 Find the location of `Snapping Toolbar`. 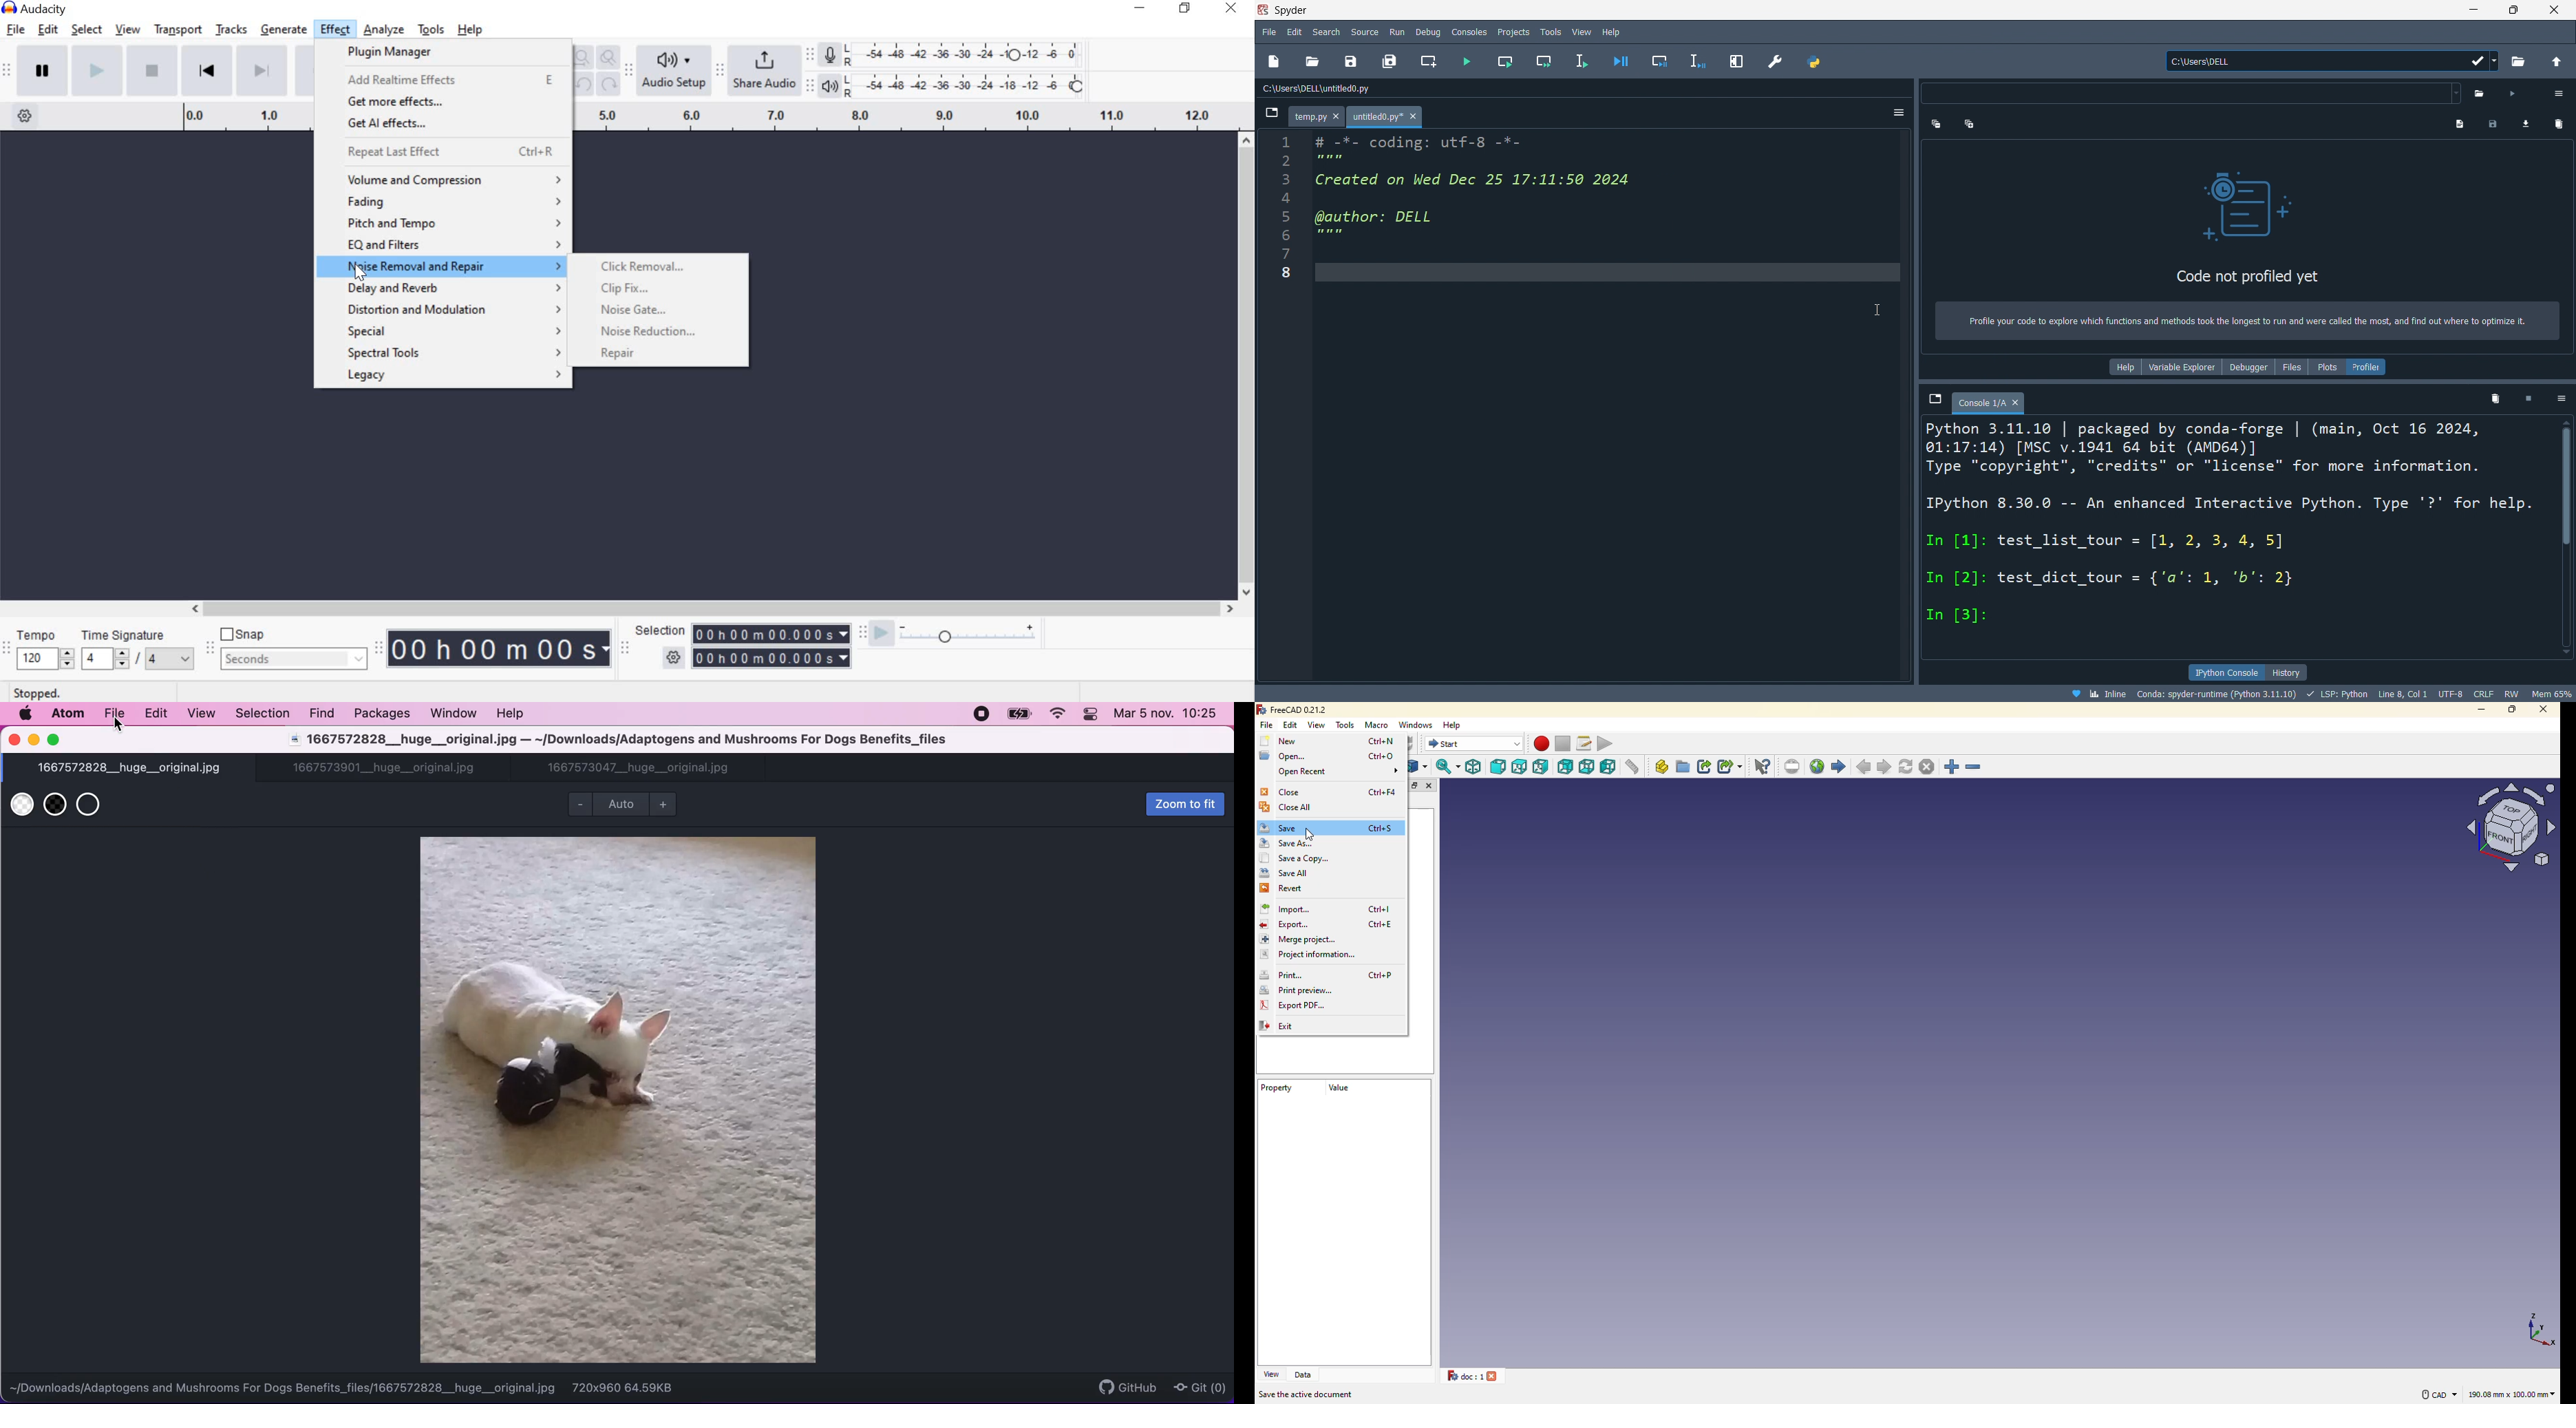

Snapping Toolbar is located at coordinates (212, 651).